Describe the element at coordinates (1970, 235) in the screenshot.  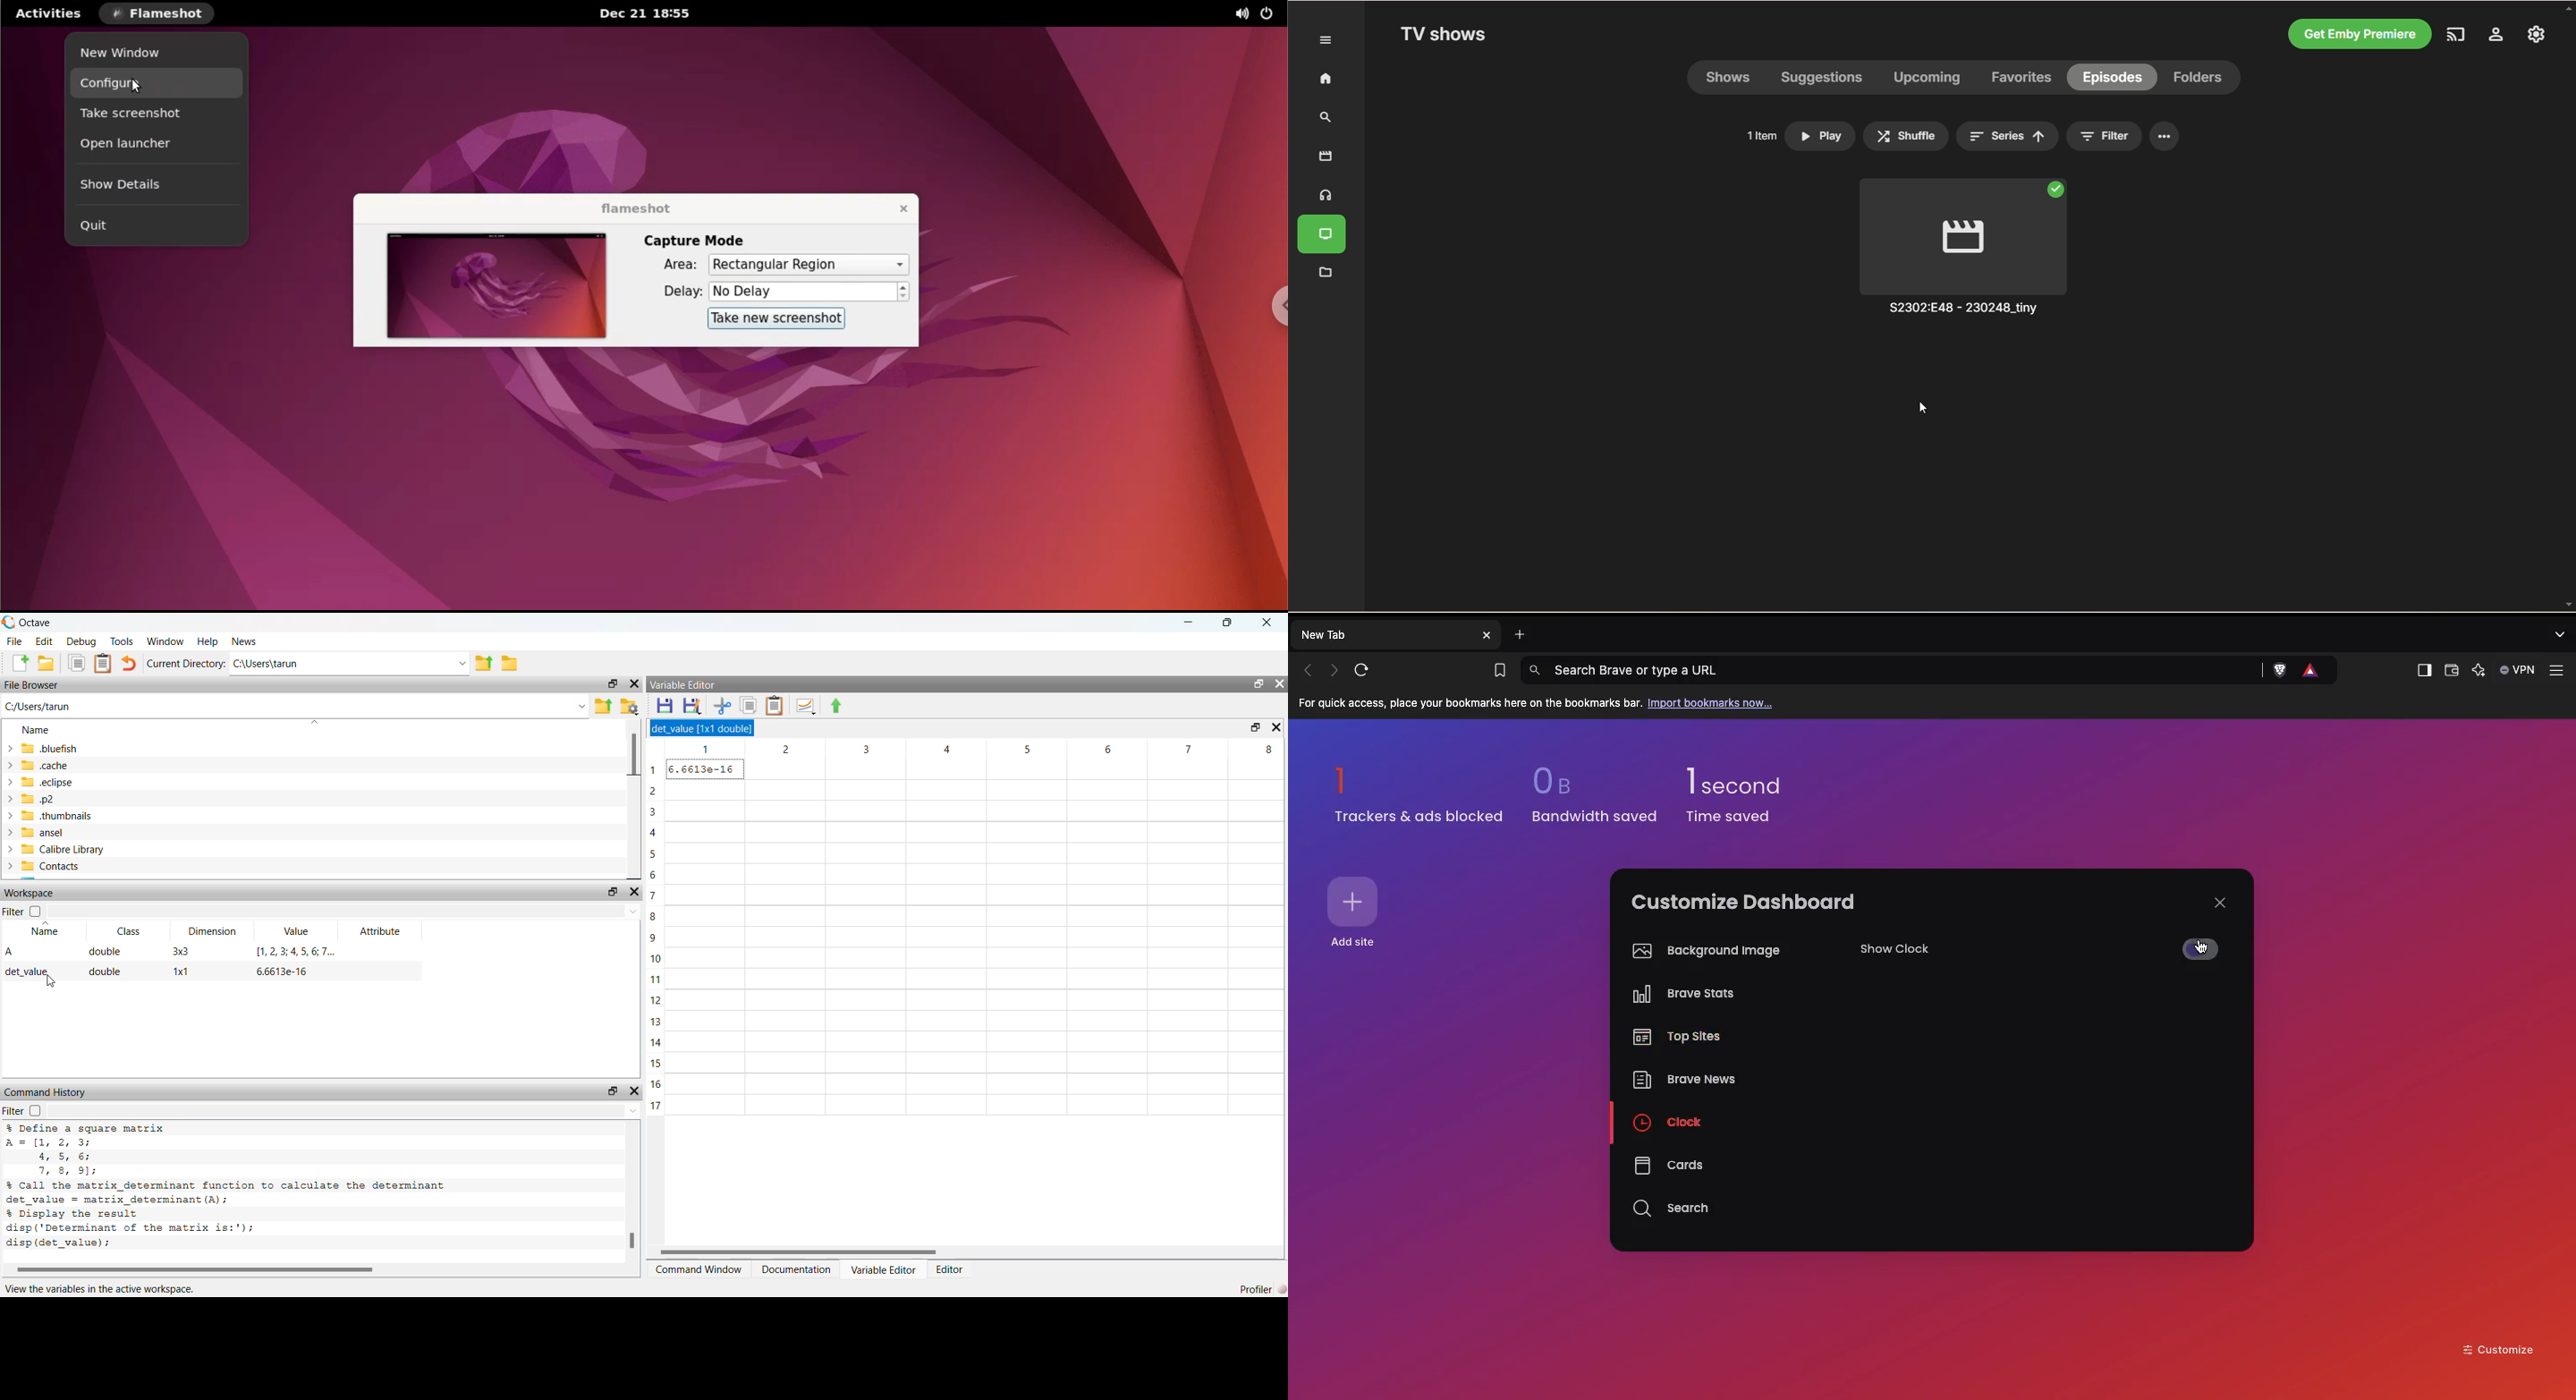
I see `play` at that location.